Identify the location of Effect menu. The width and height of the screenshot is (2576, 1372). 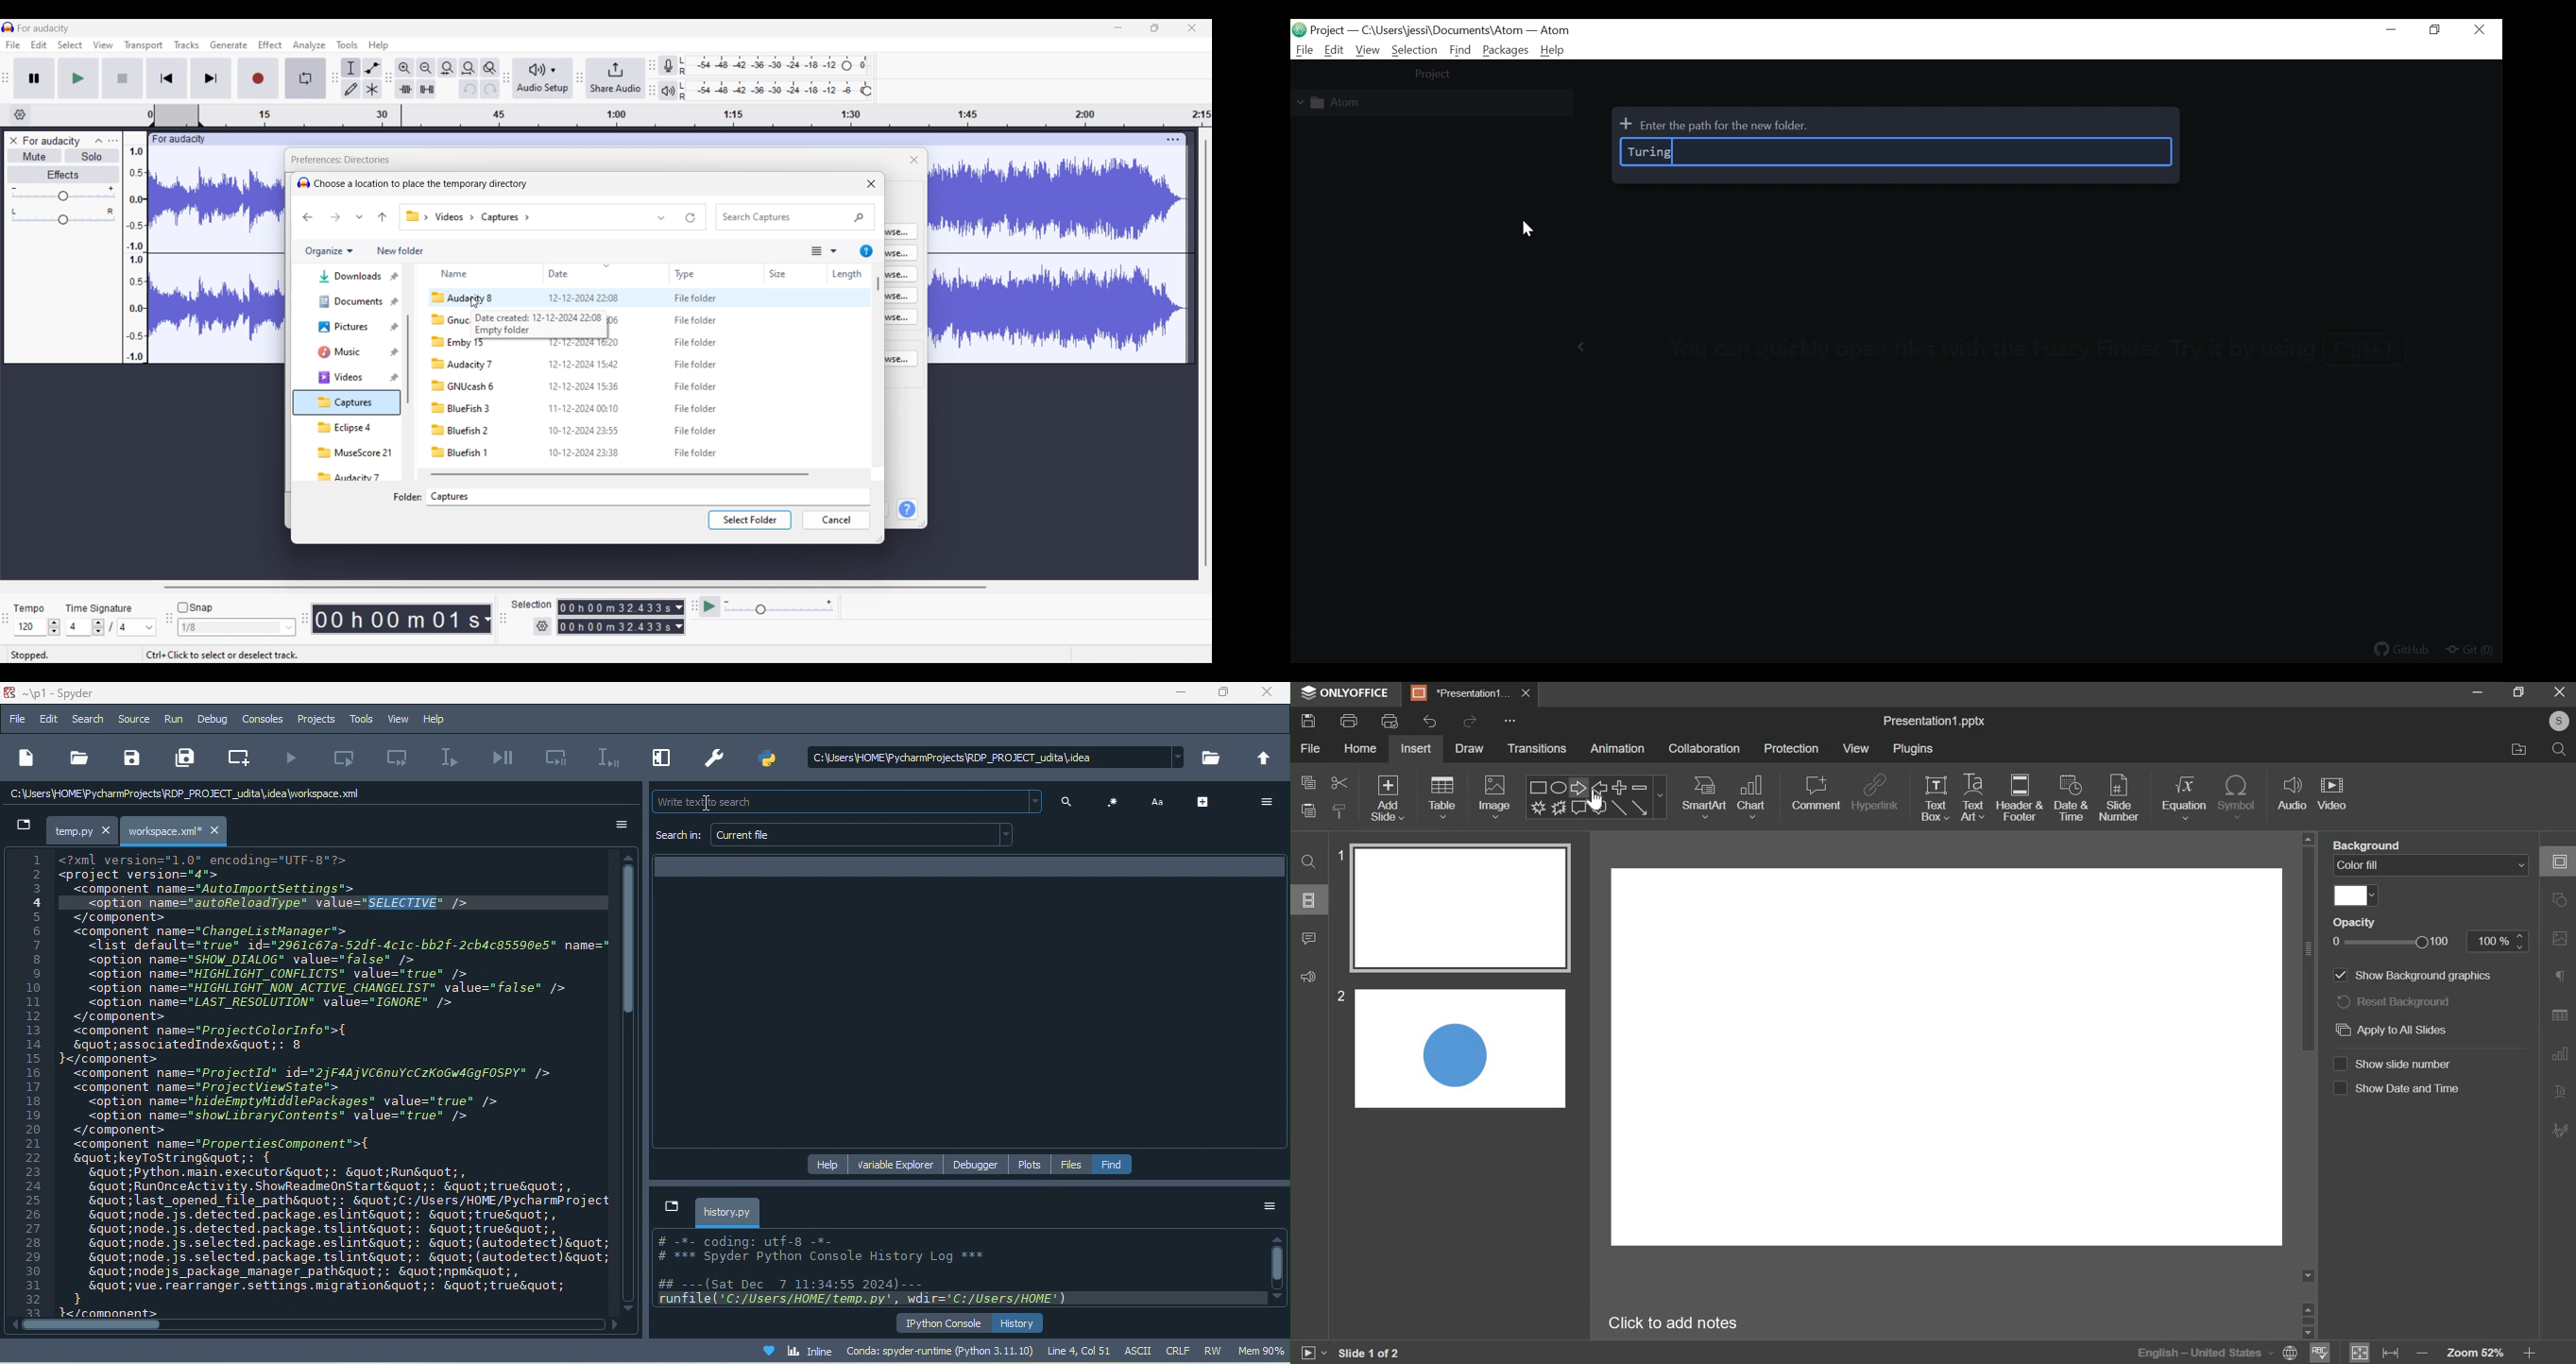
(270, 45).